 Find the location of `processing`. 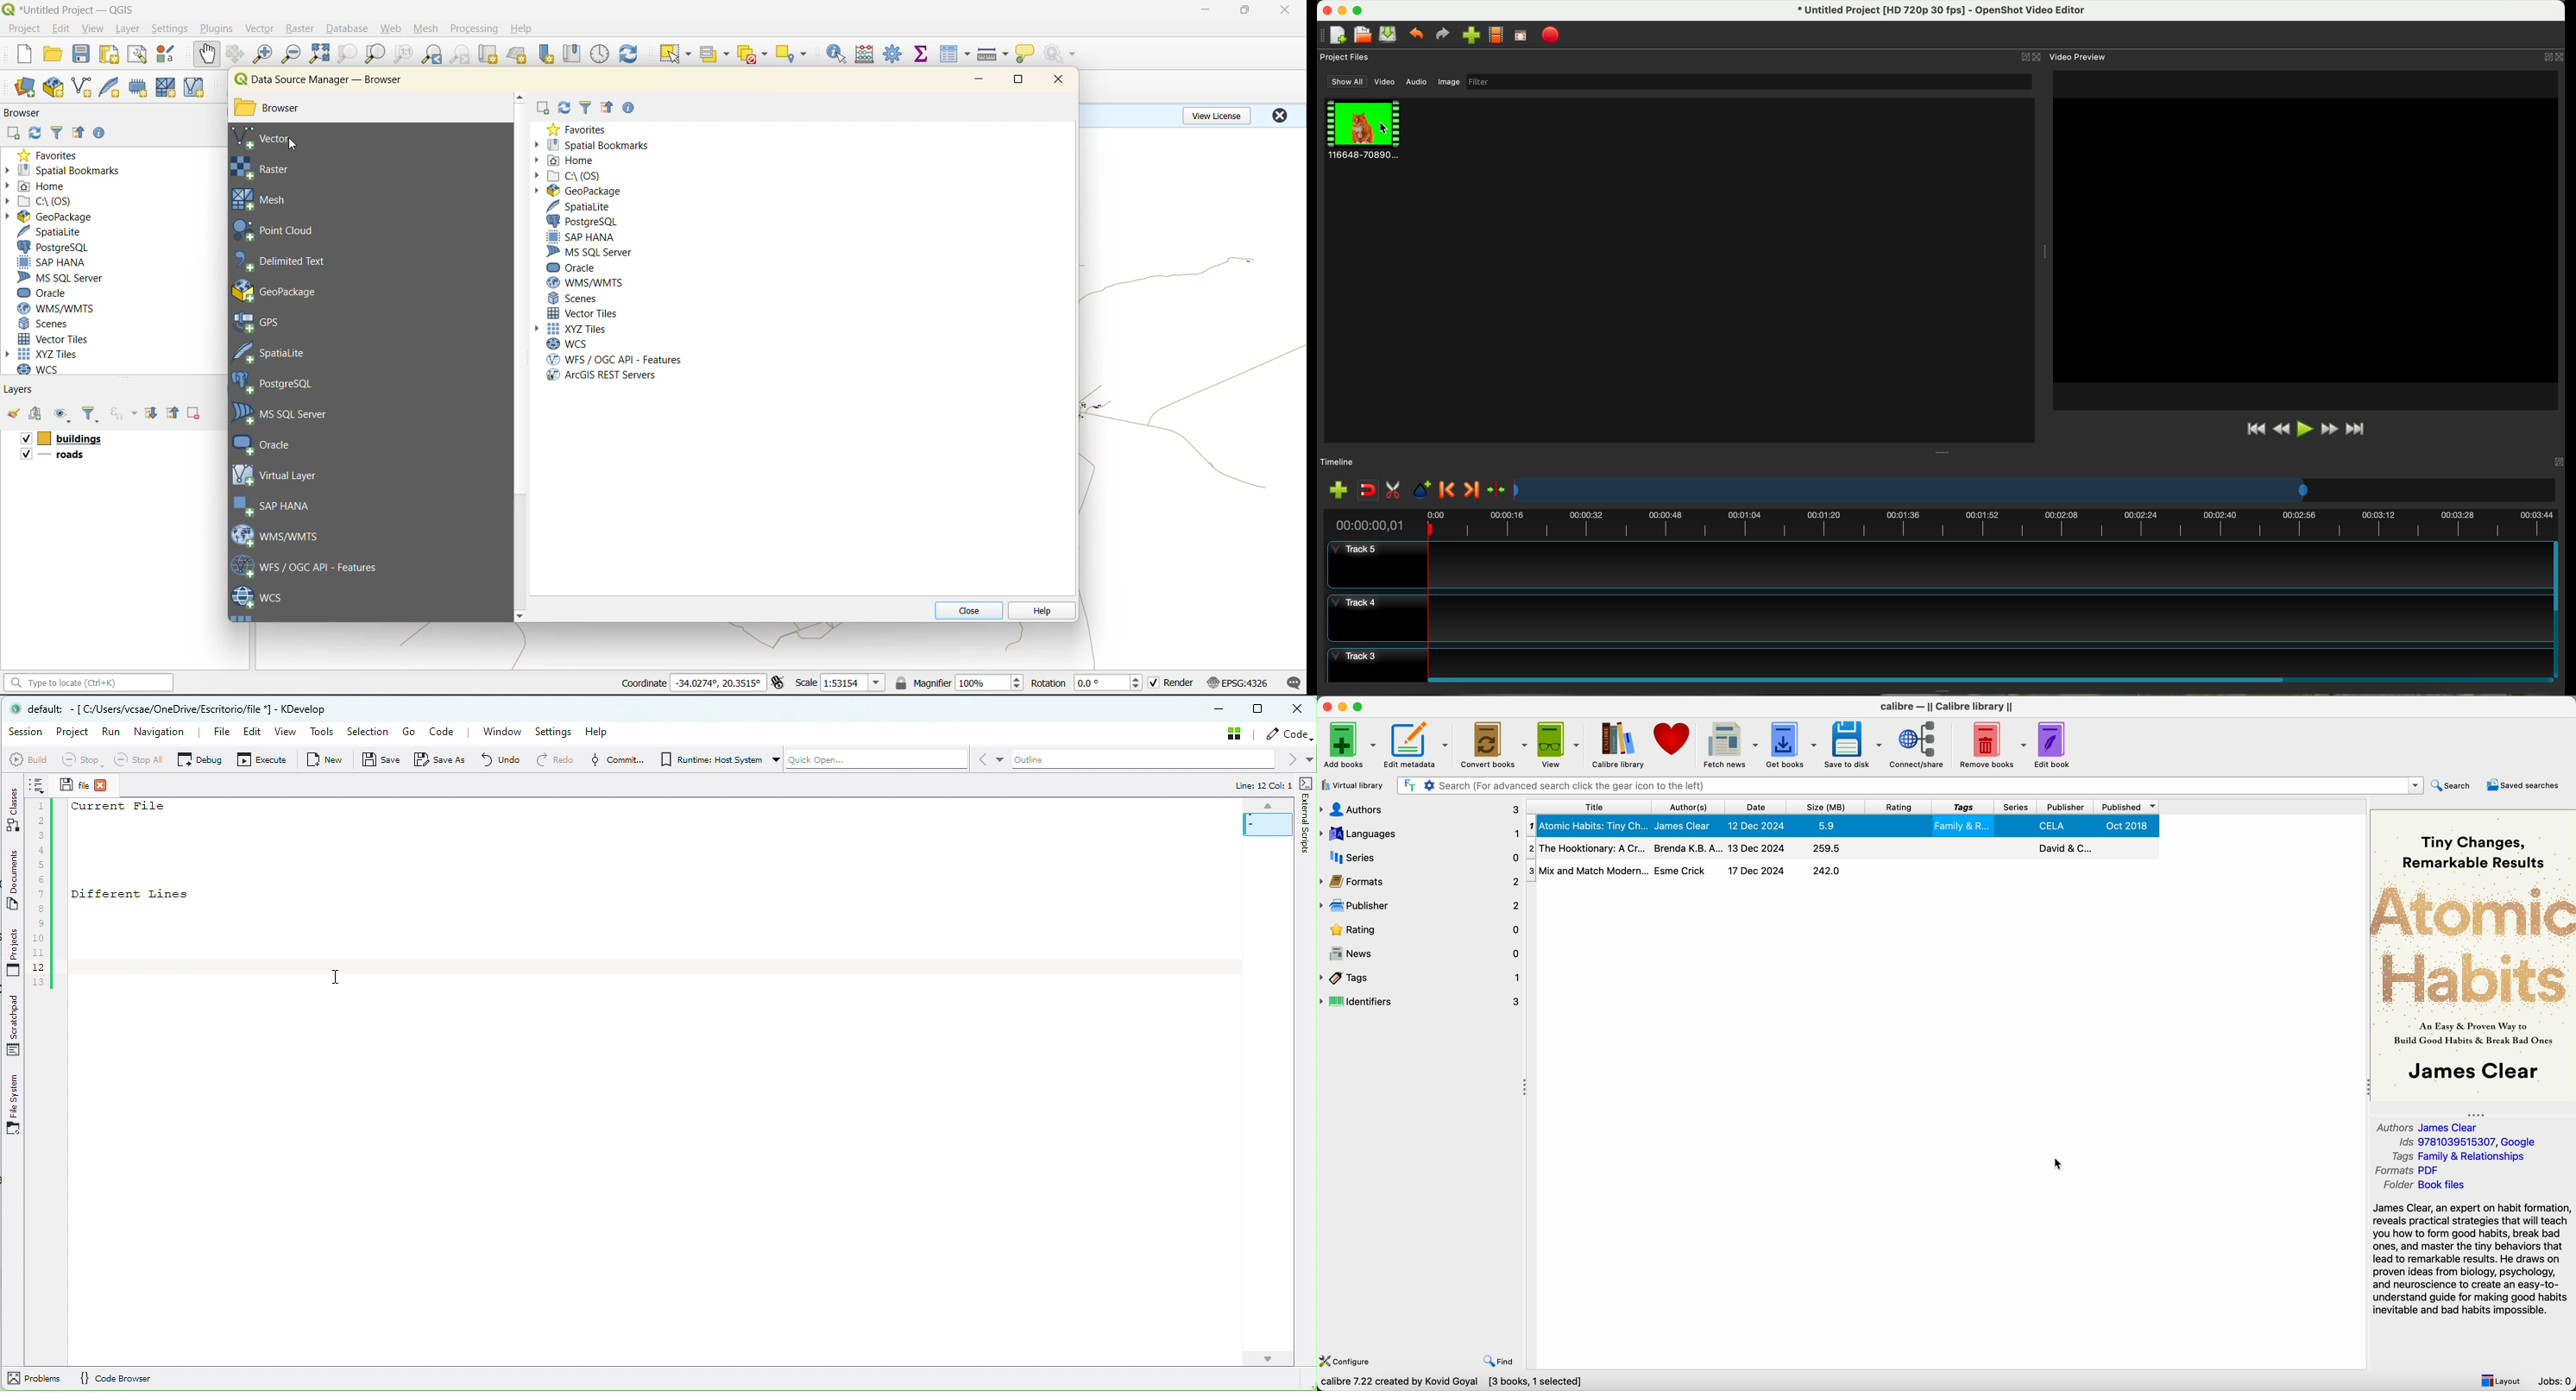

processing is located at coordinates (474, 29).